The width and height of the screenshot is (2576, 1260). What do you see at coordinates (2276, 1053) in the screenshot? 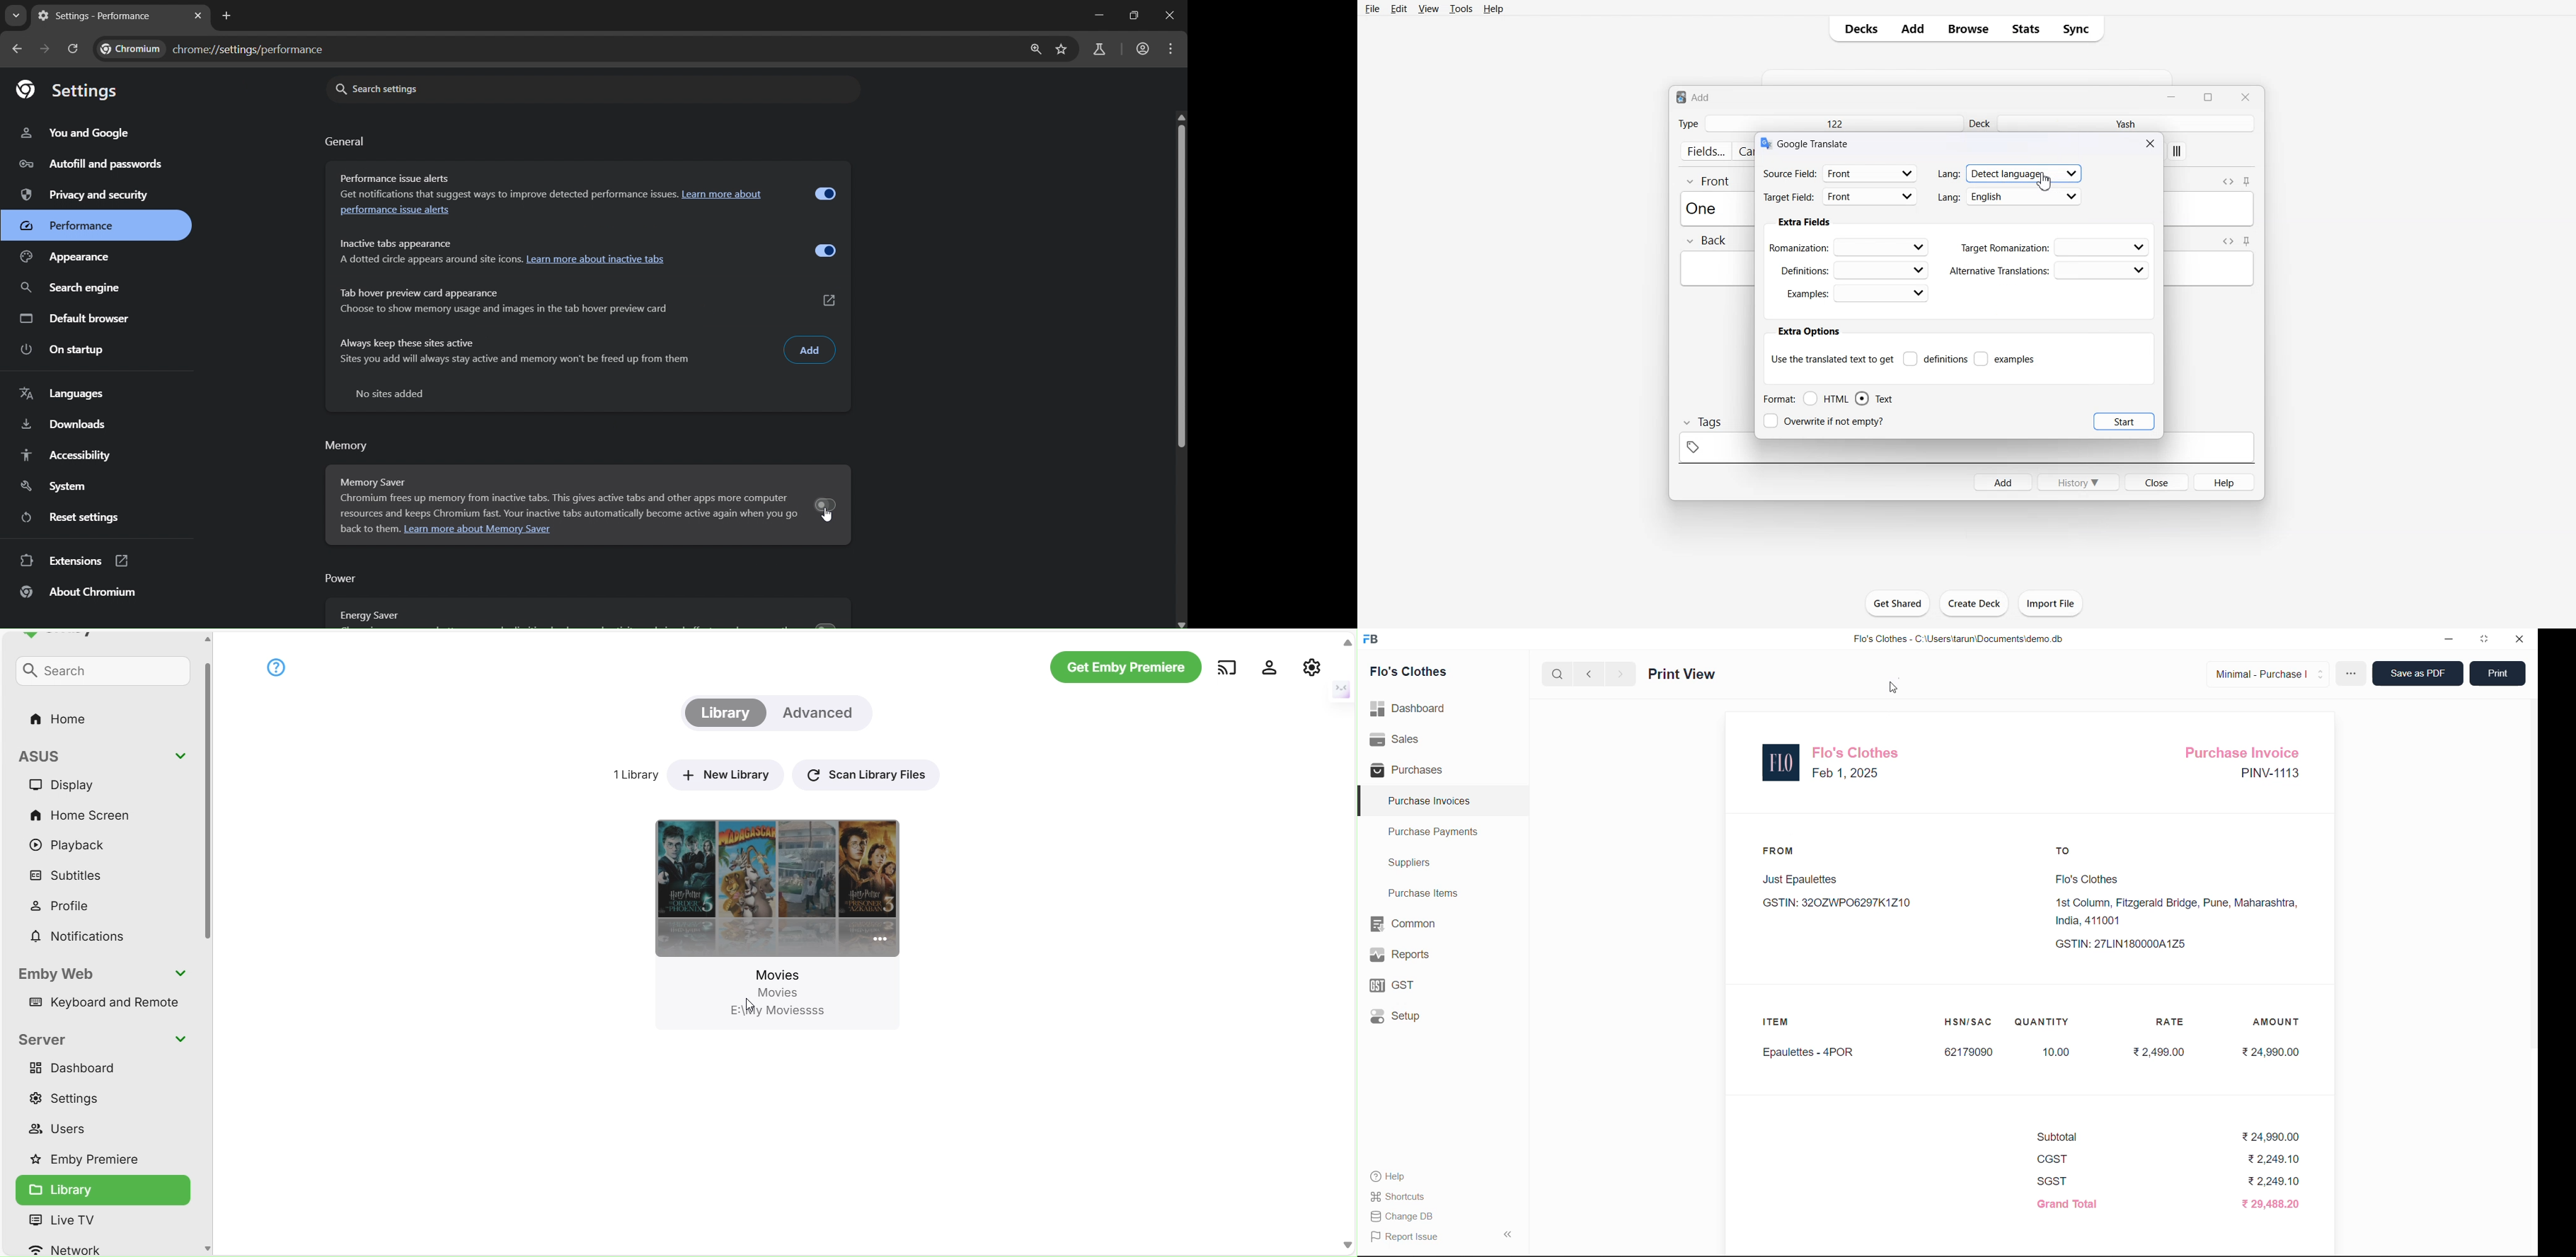
I see `₹24,990.00` at bounding box center [2276, 1053].